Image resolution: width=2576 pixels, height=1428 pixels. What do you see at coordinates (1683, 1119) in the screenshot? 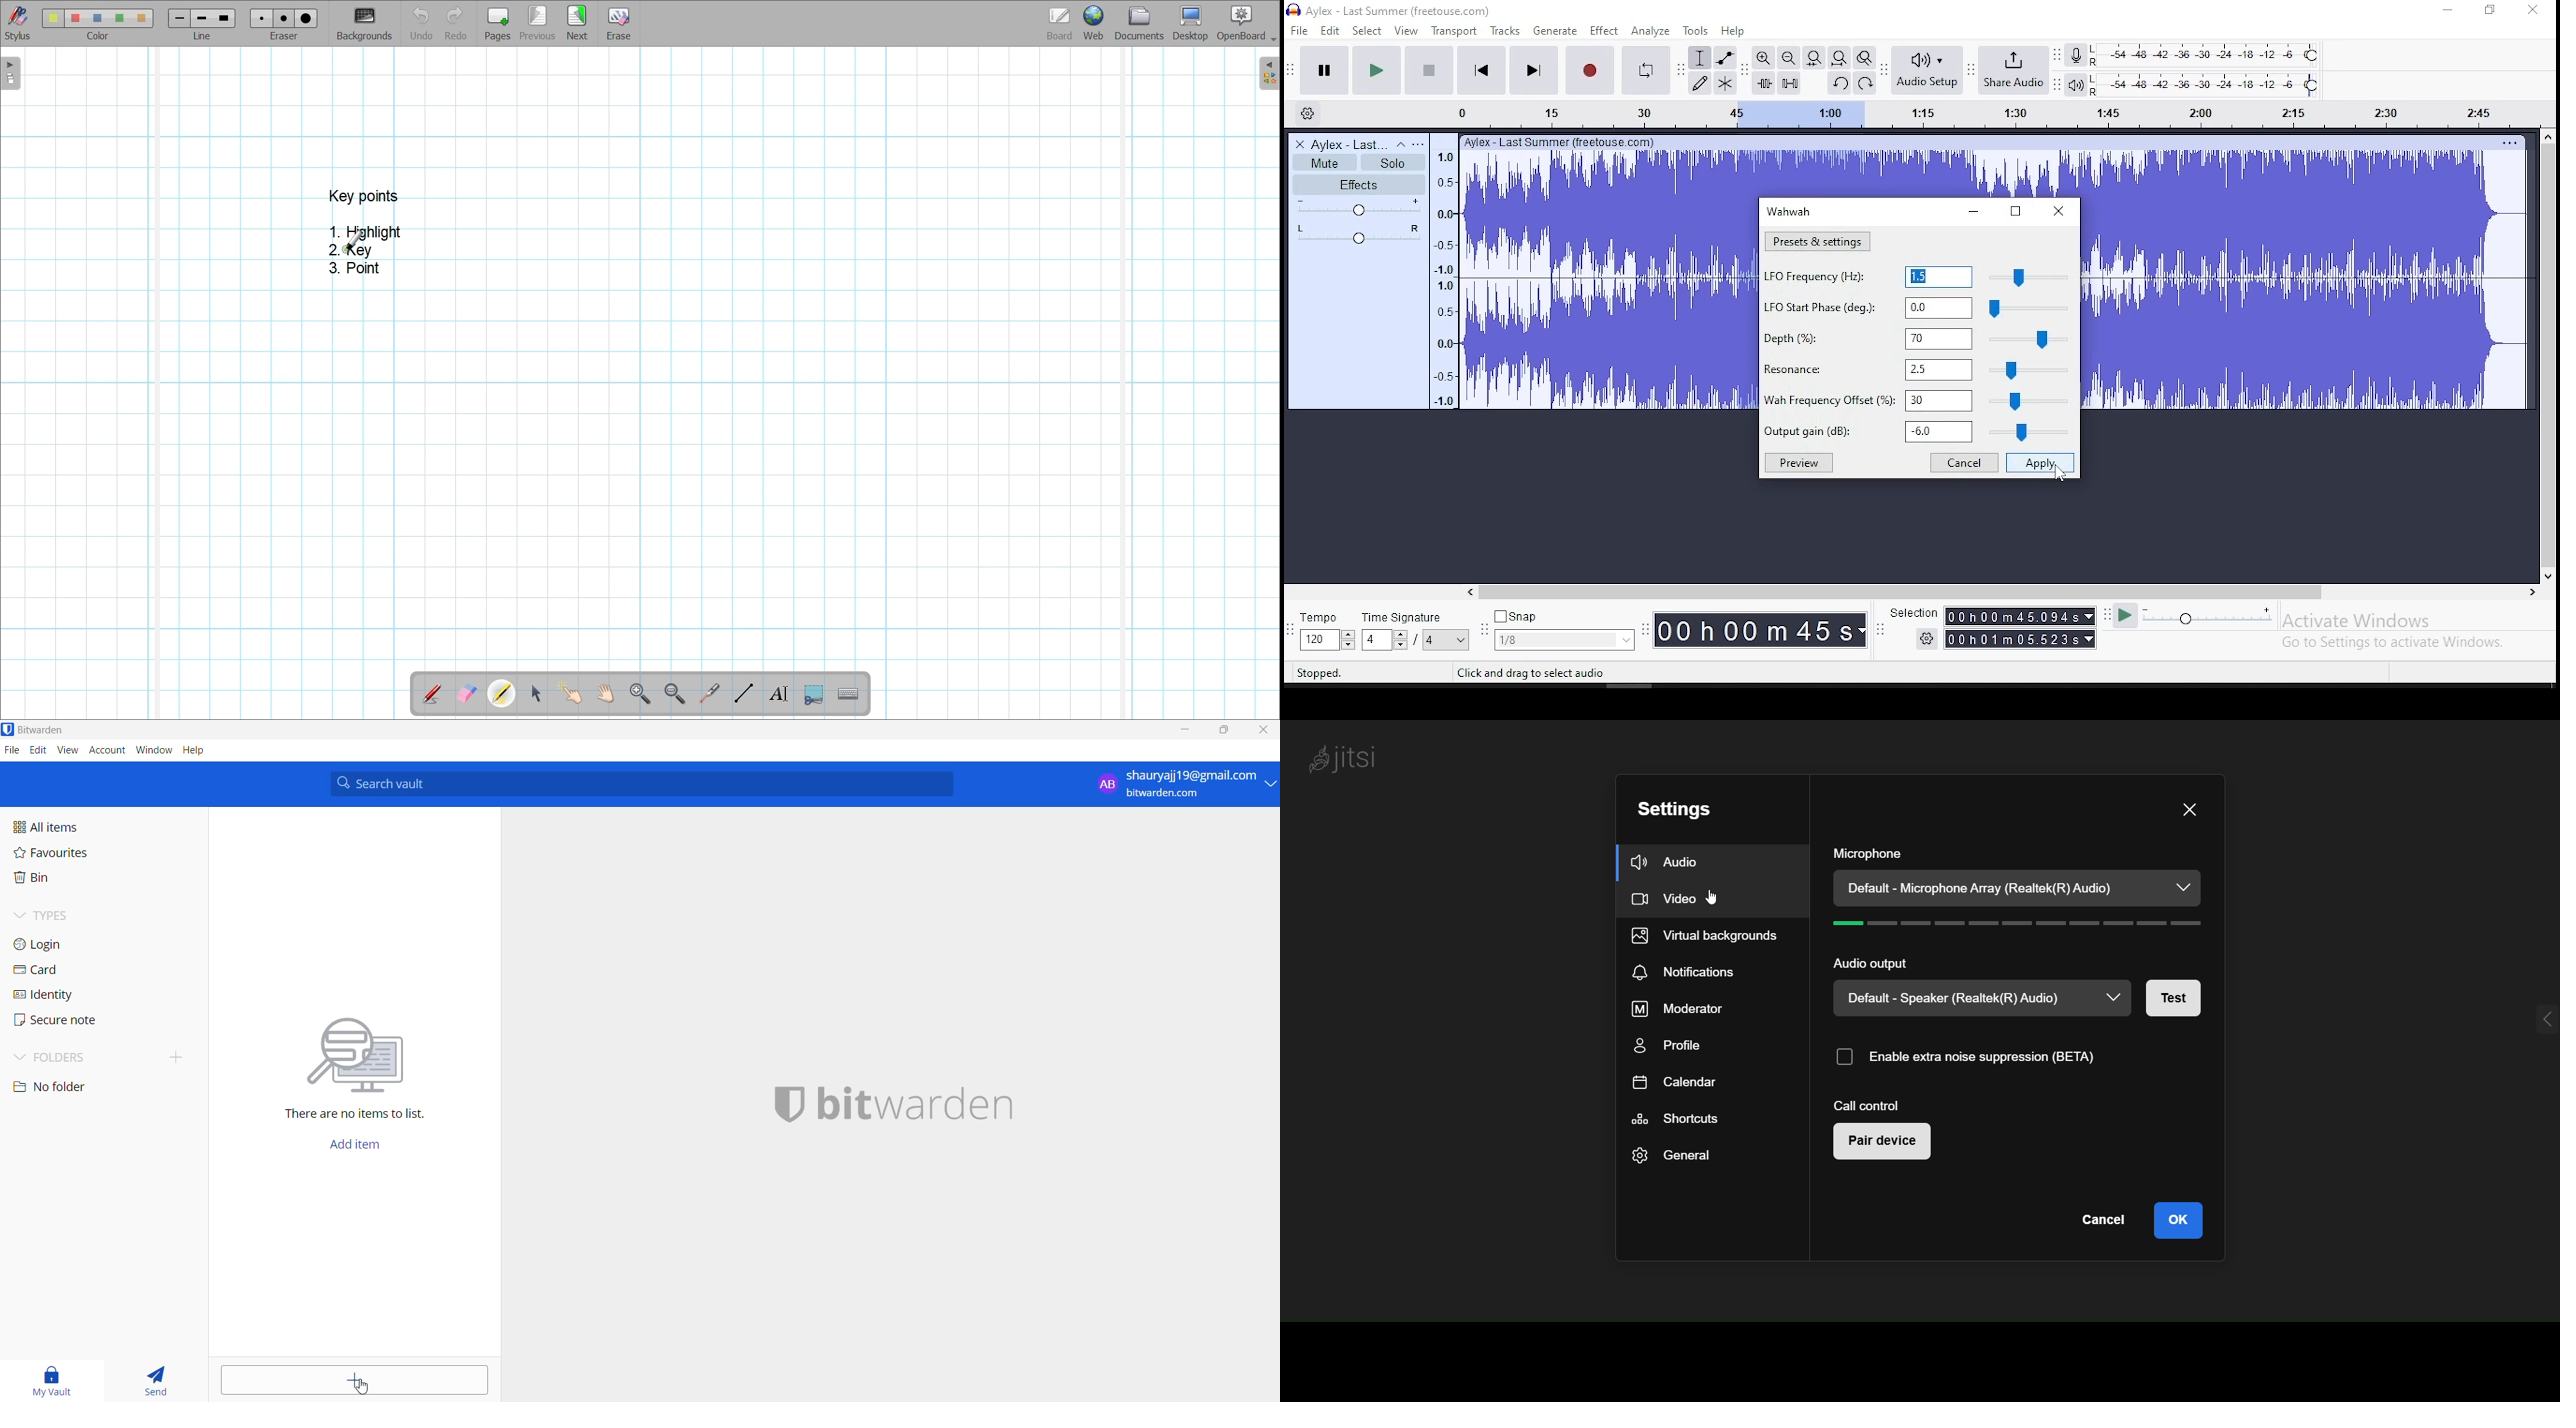
I see `shortcut` at bounding box center [1683, 1119].